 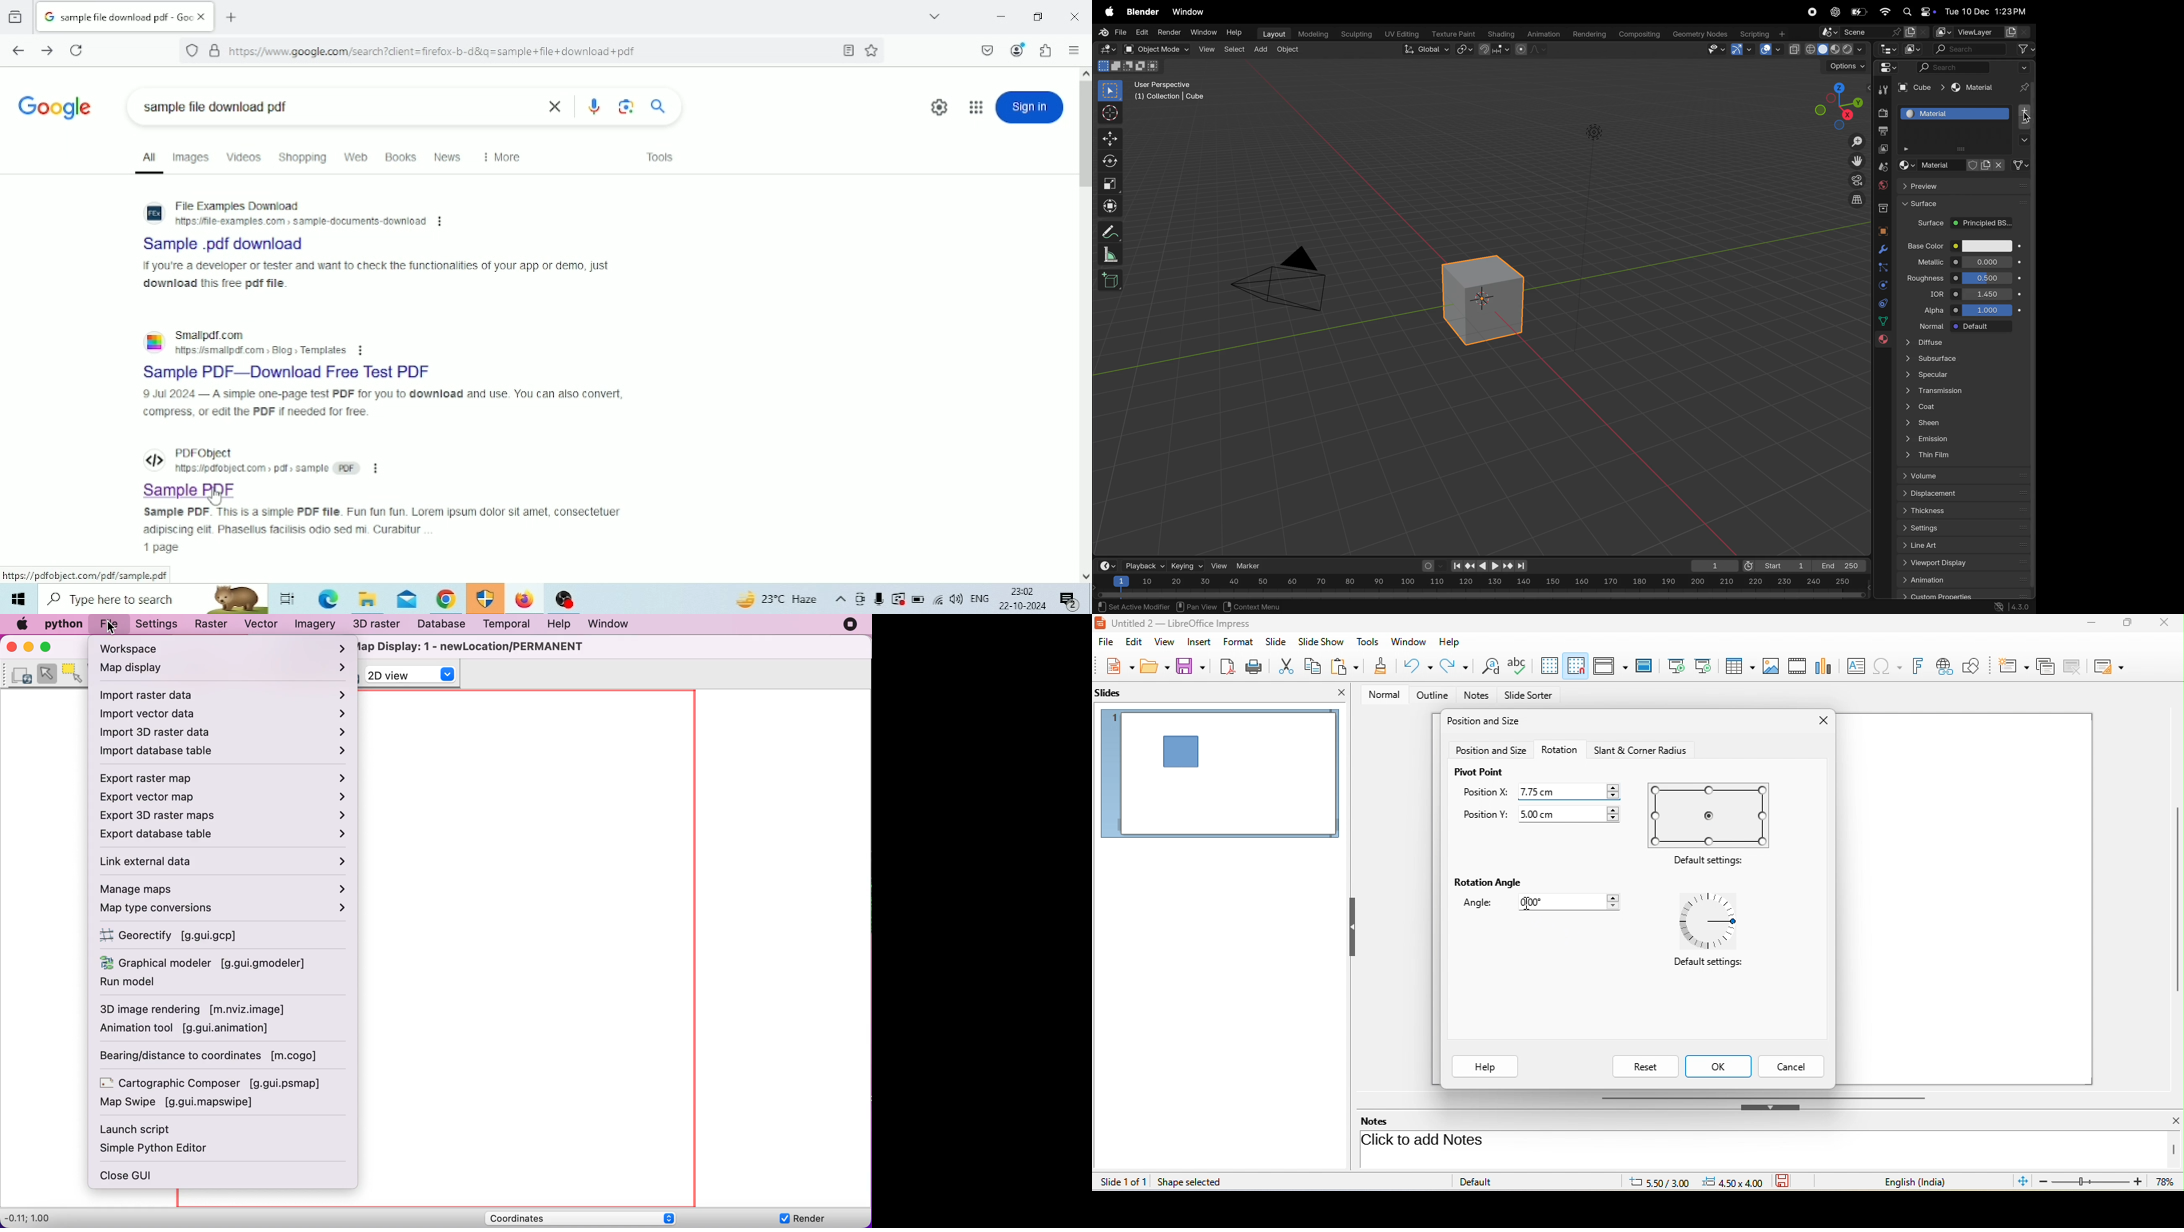 I want to click on notes, so click(x=1385, y=1121).